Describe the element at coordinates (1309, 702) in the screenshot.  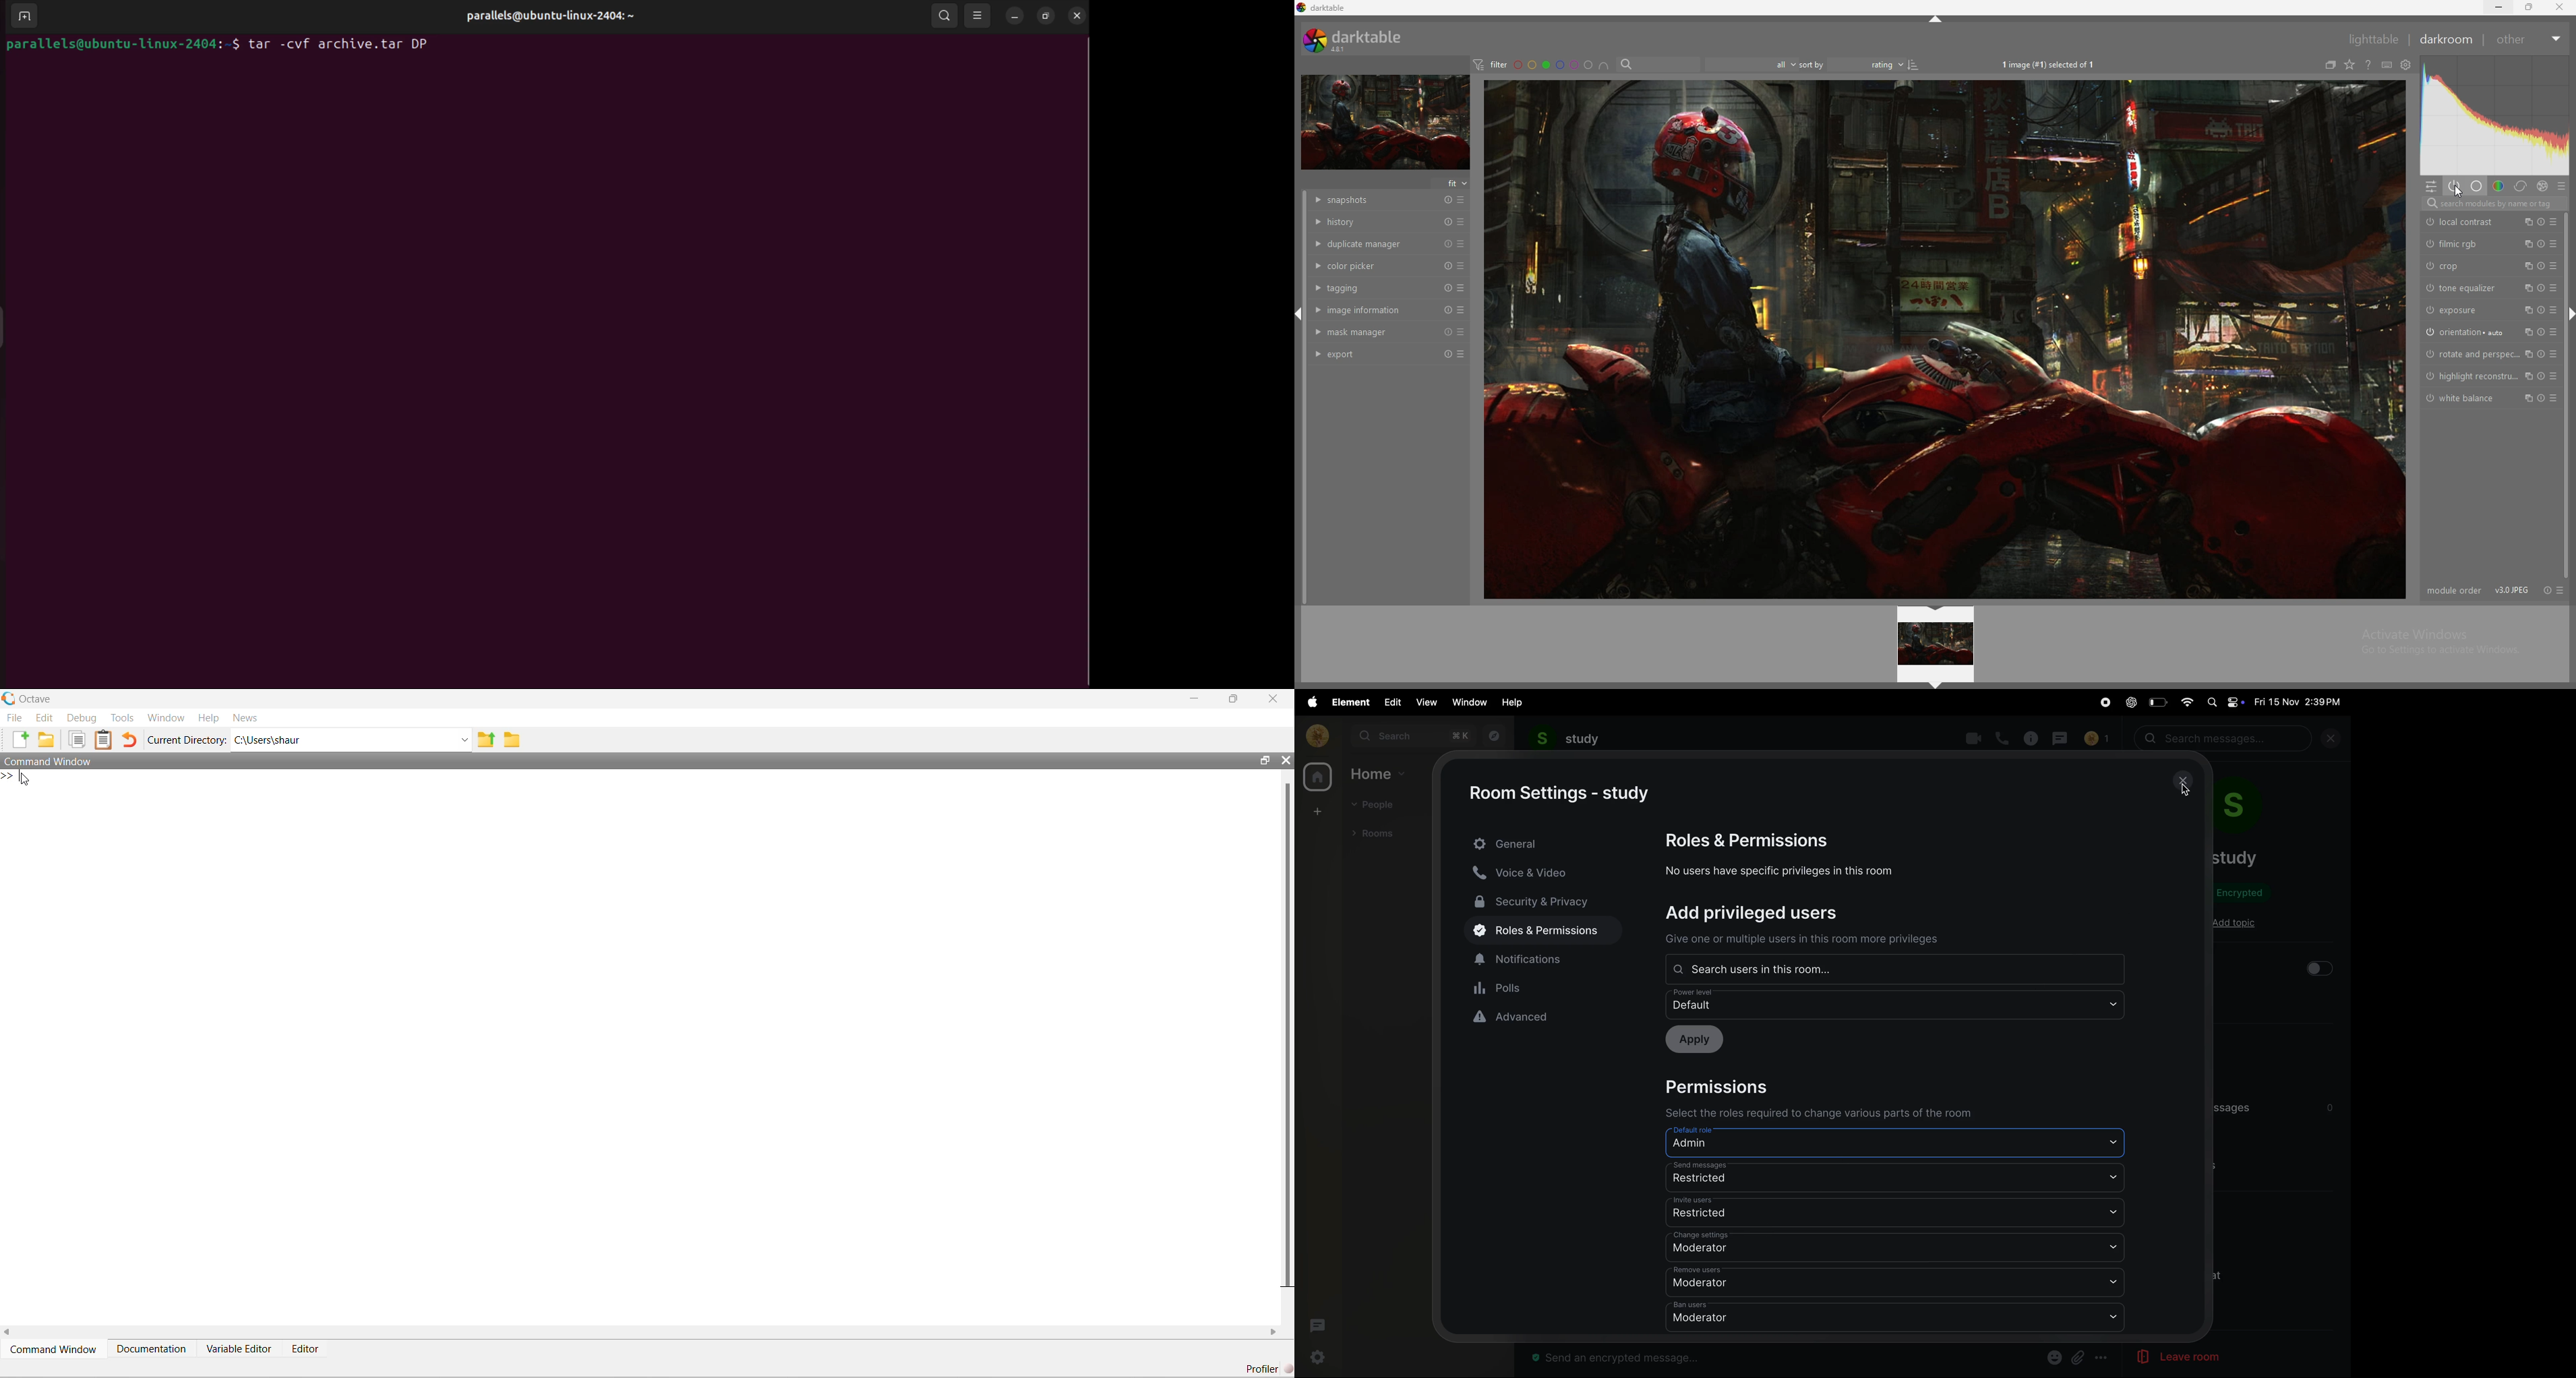
I see `apple menu` at that location.